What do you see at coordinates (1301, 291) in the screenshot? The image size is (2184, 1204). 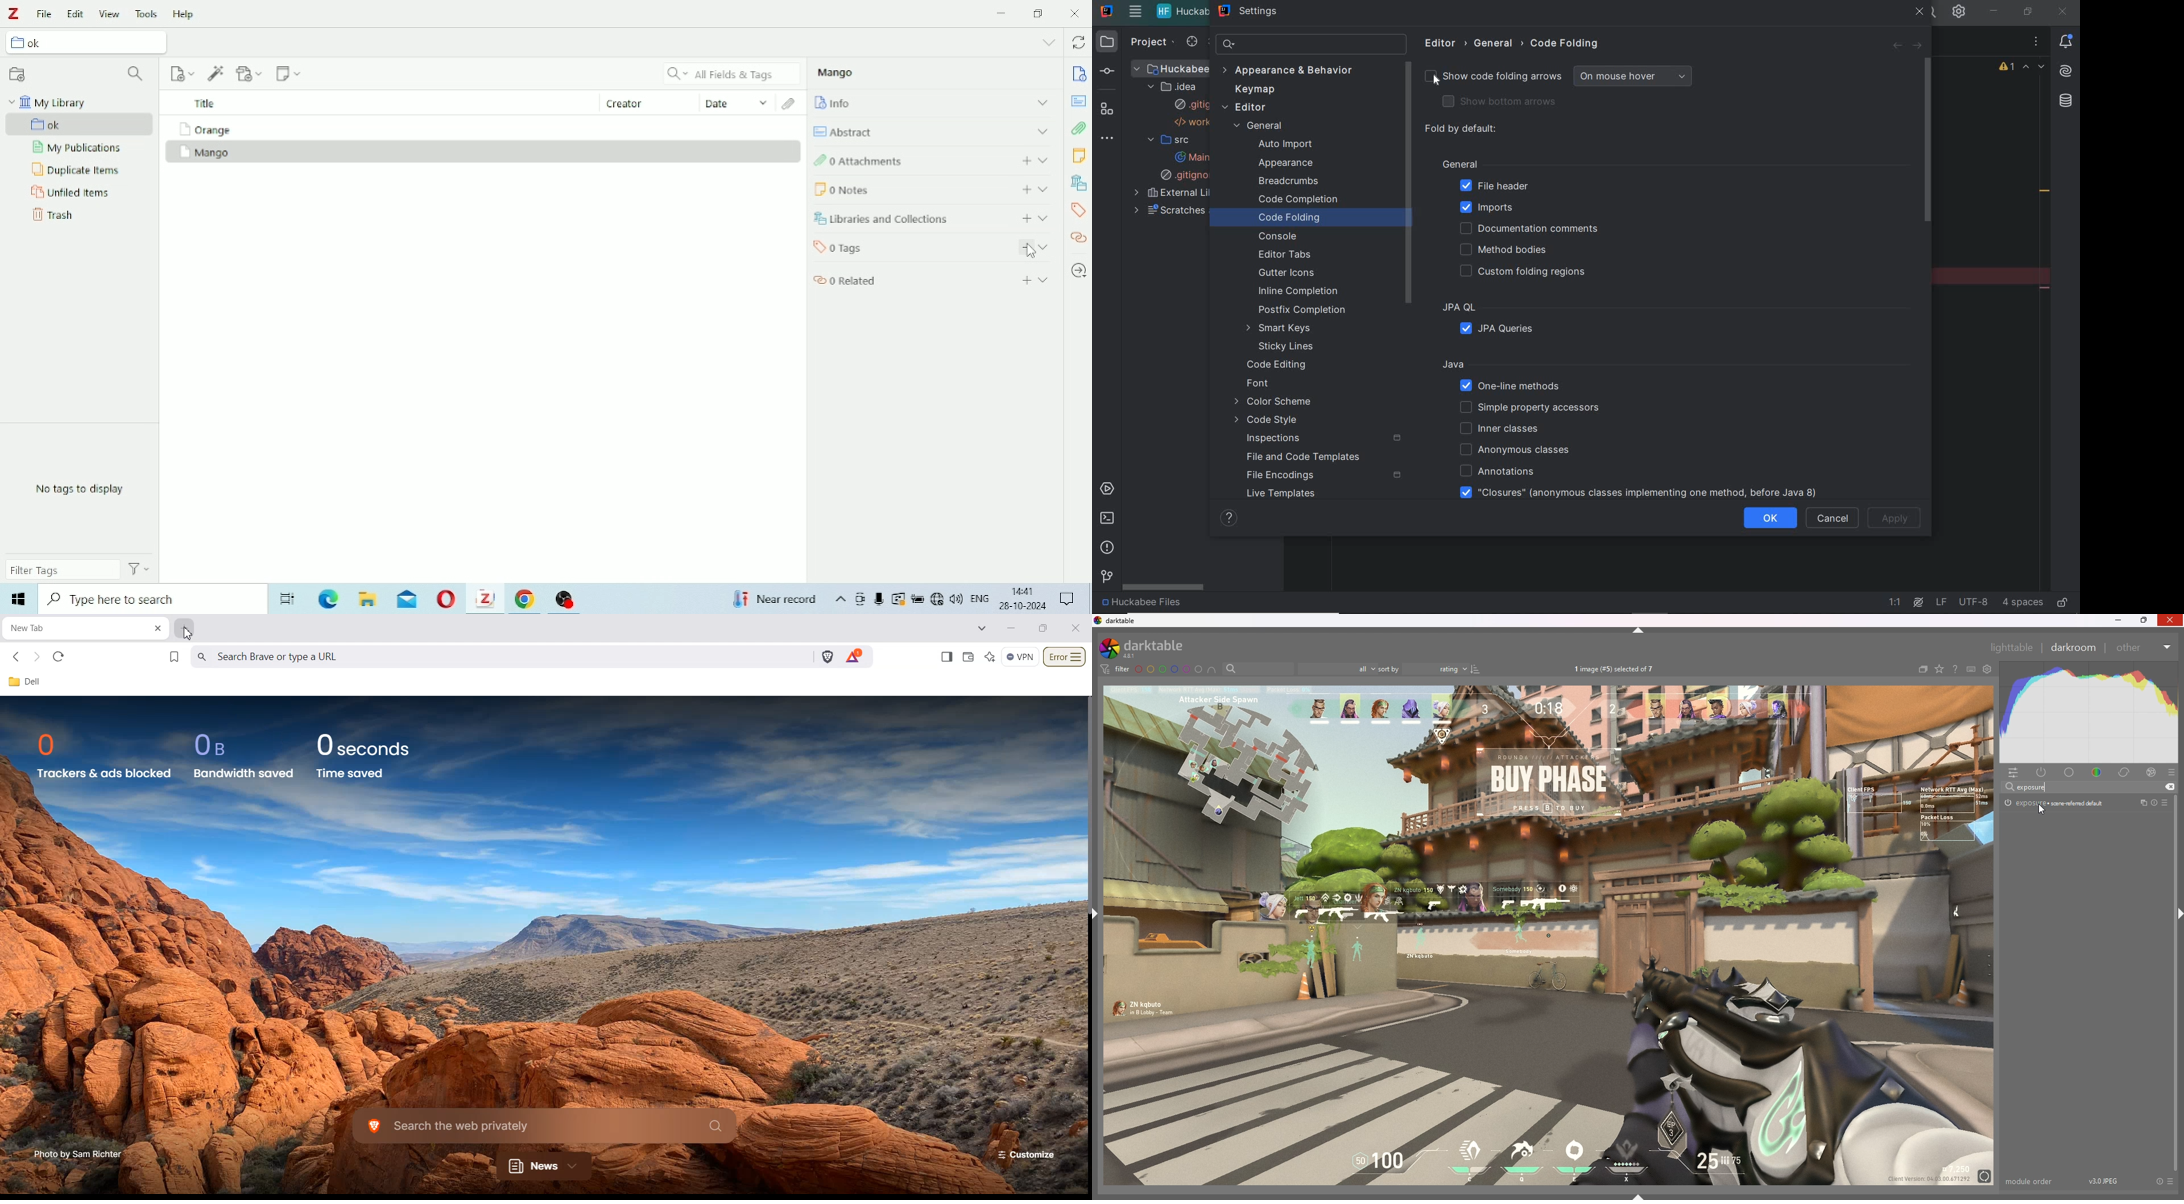 I see `inline completion` at bounding box center [1301, 291].